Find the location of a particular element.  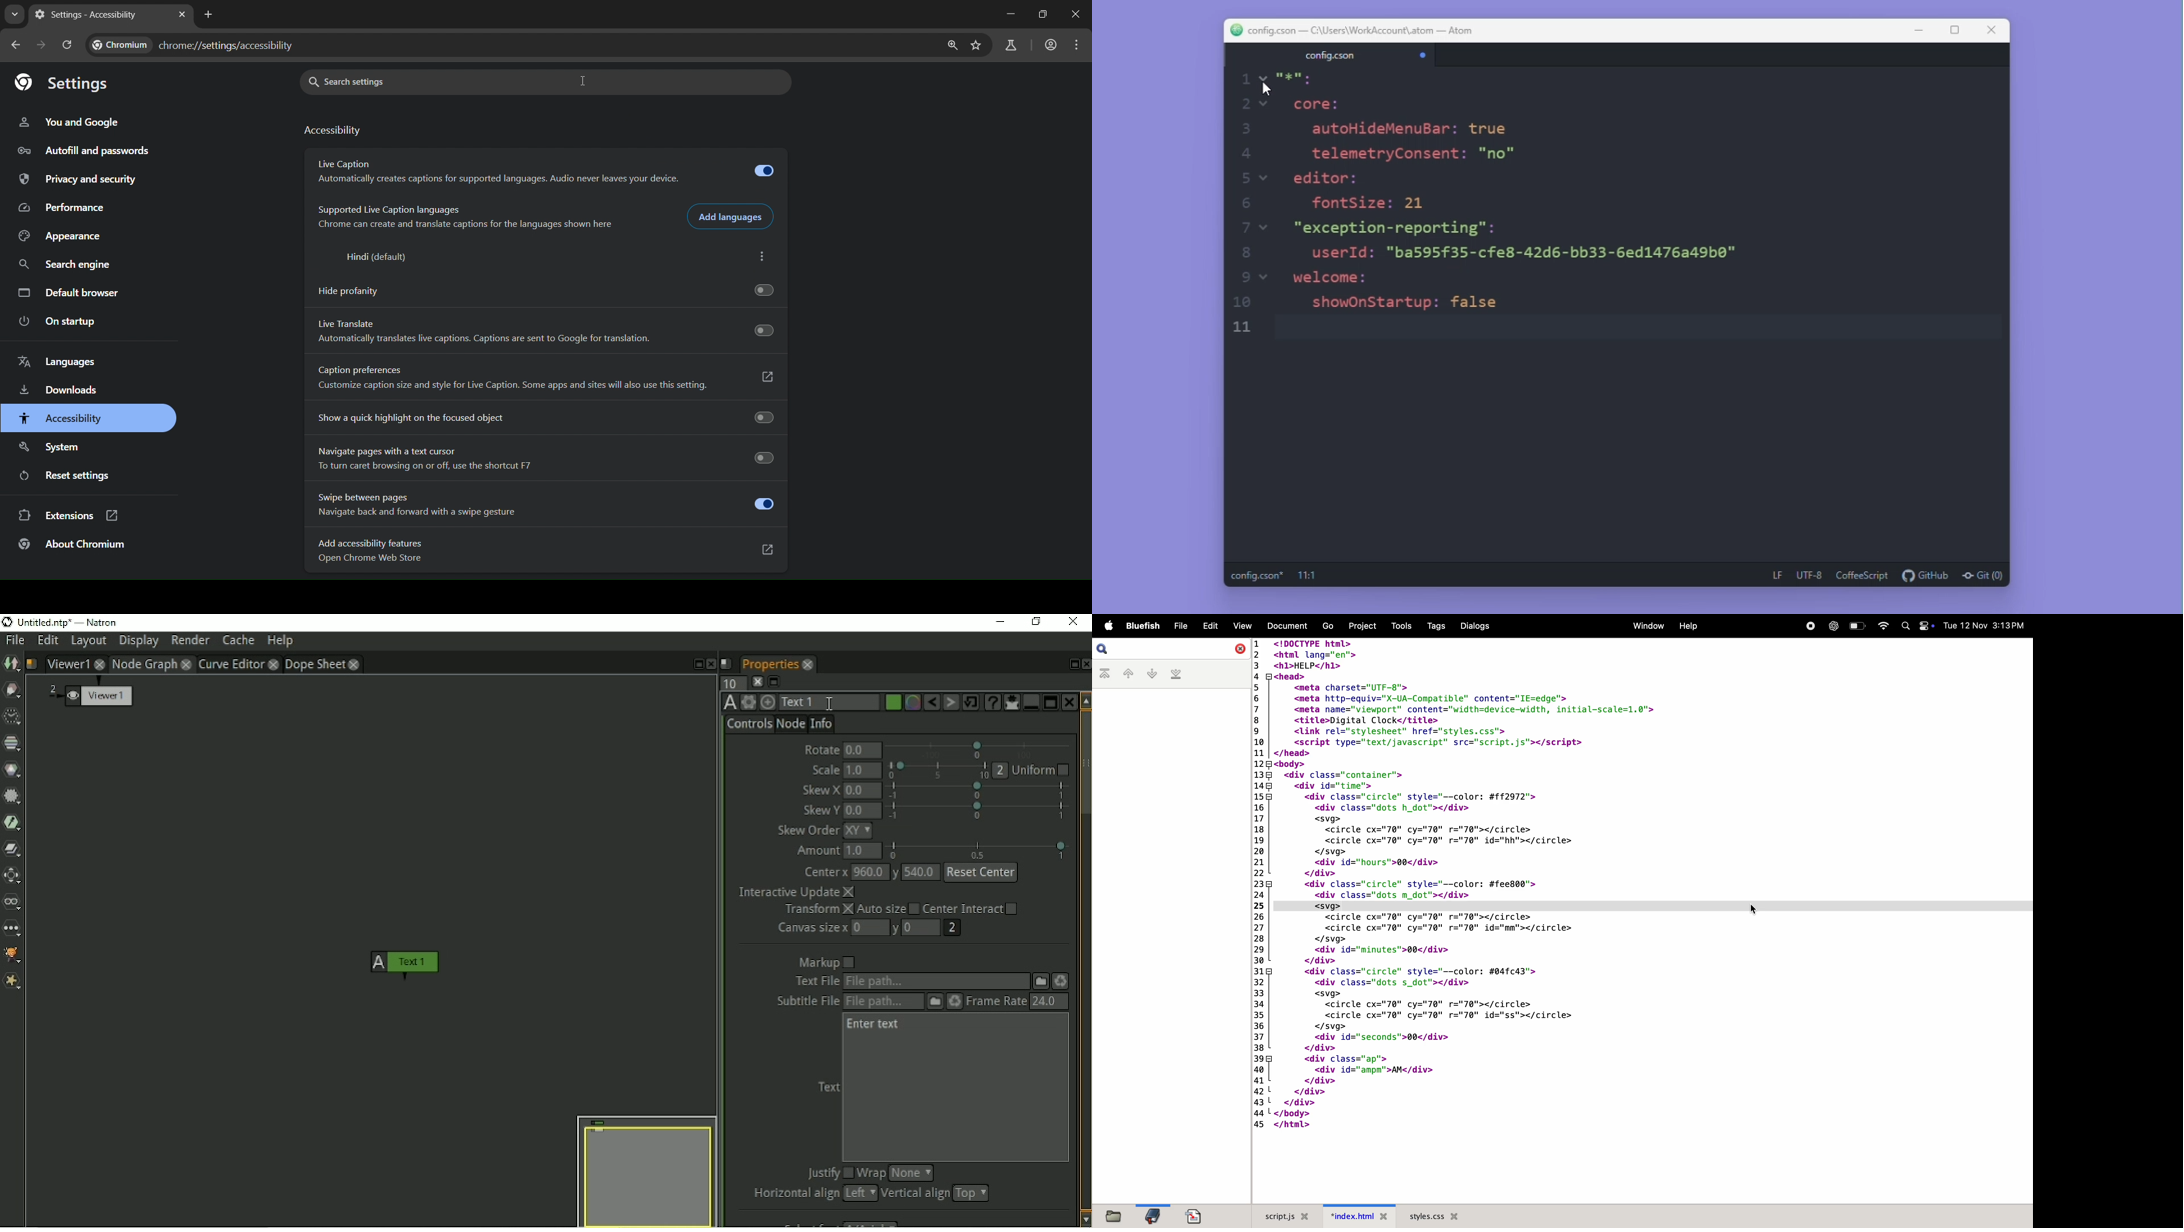

restore down is located at coordinates (1043, 14).